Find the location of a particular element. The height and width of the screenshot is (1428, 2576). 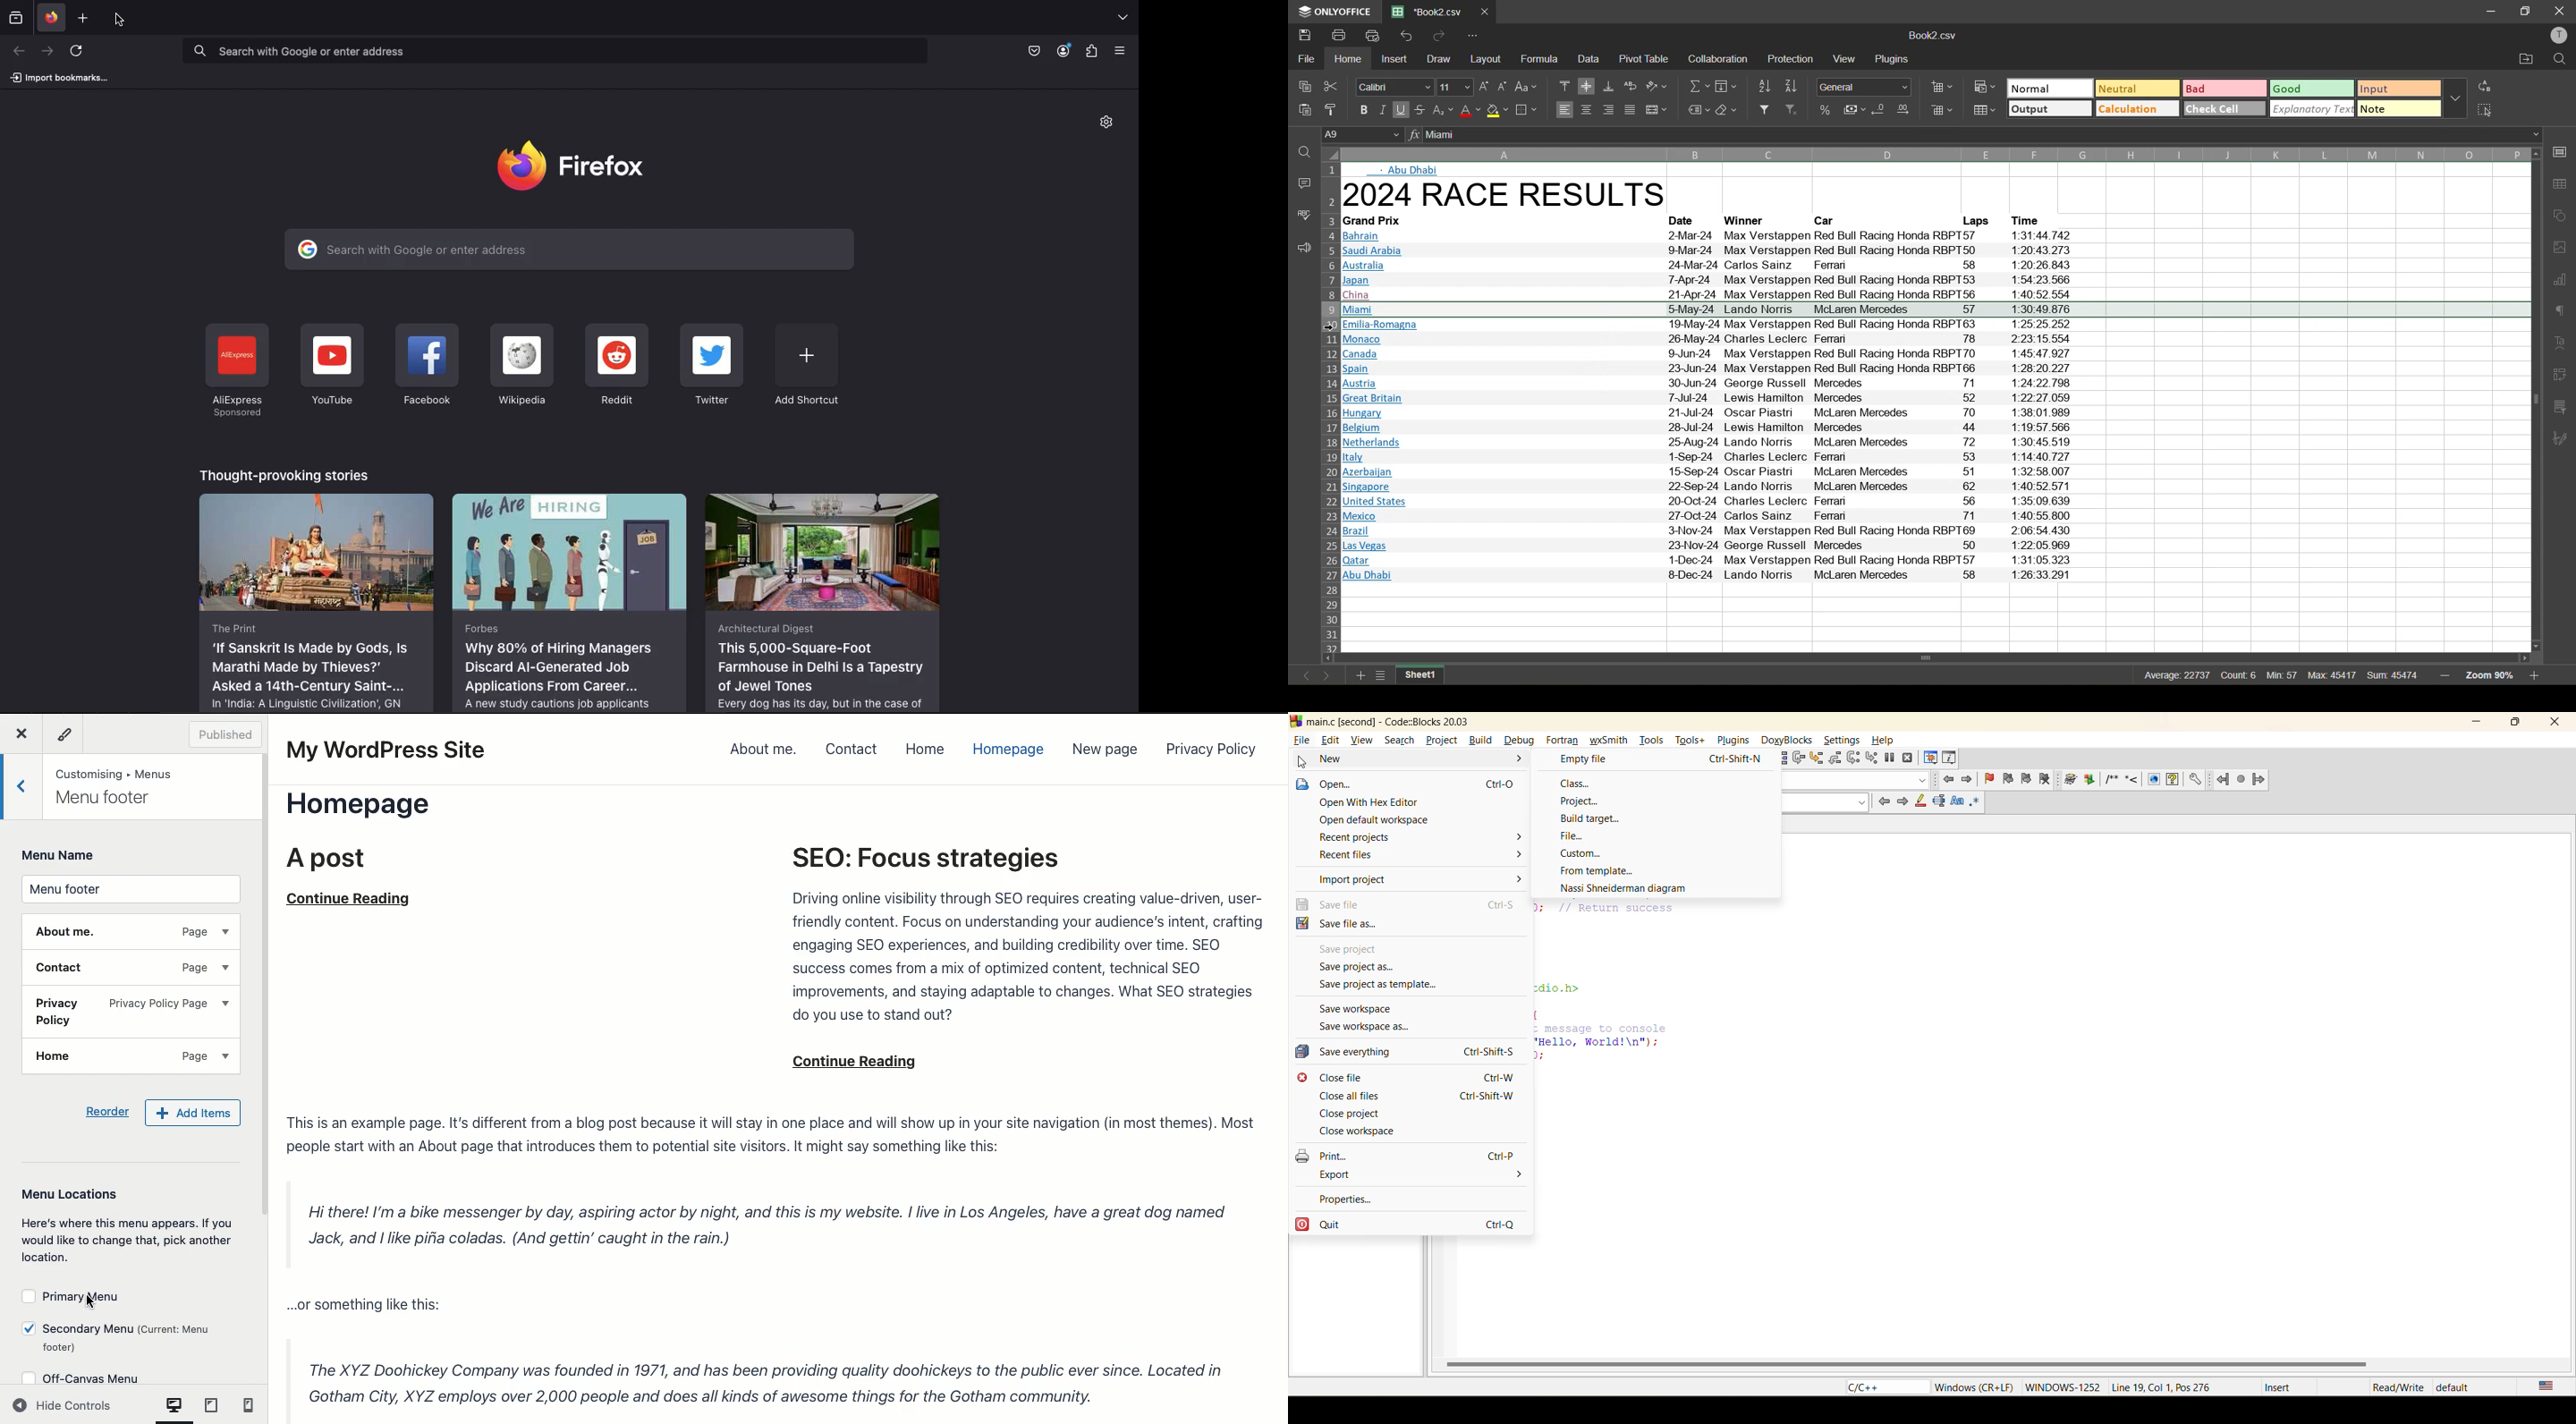

Grand Prix is located at coordinates (1386, 220).